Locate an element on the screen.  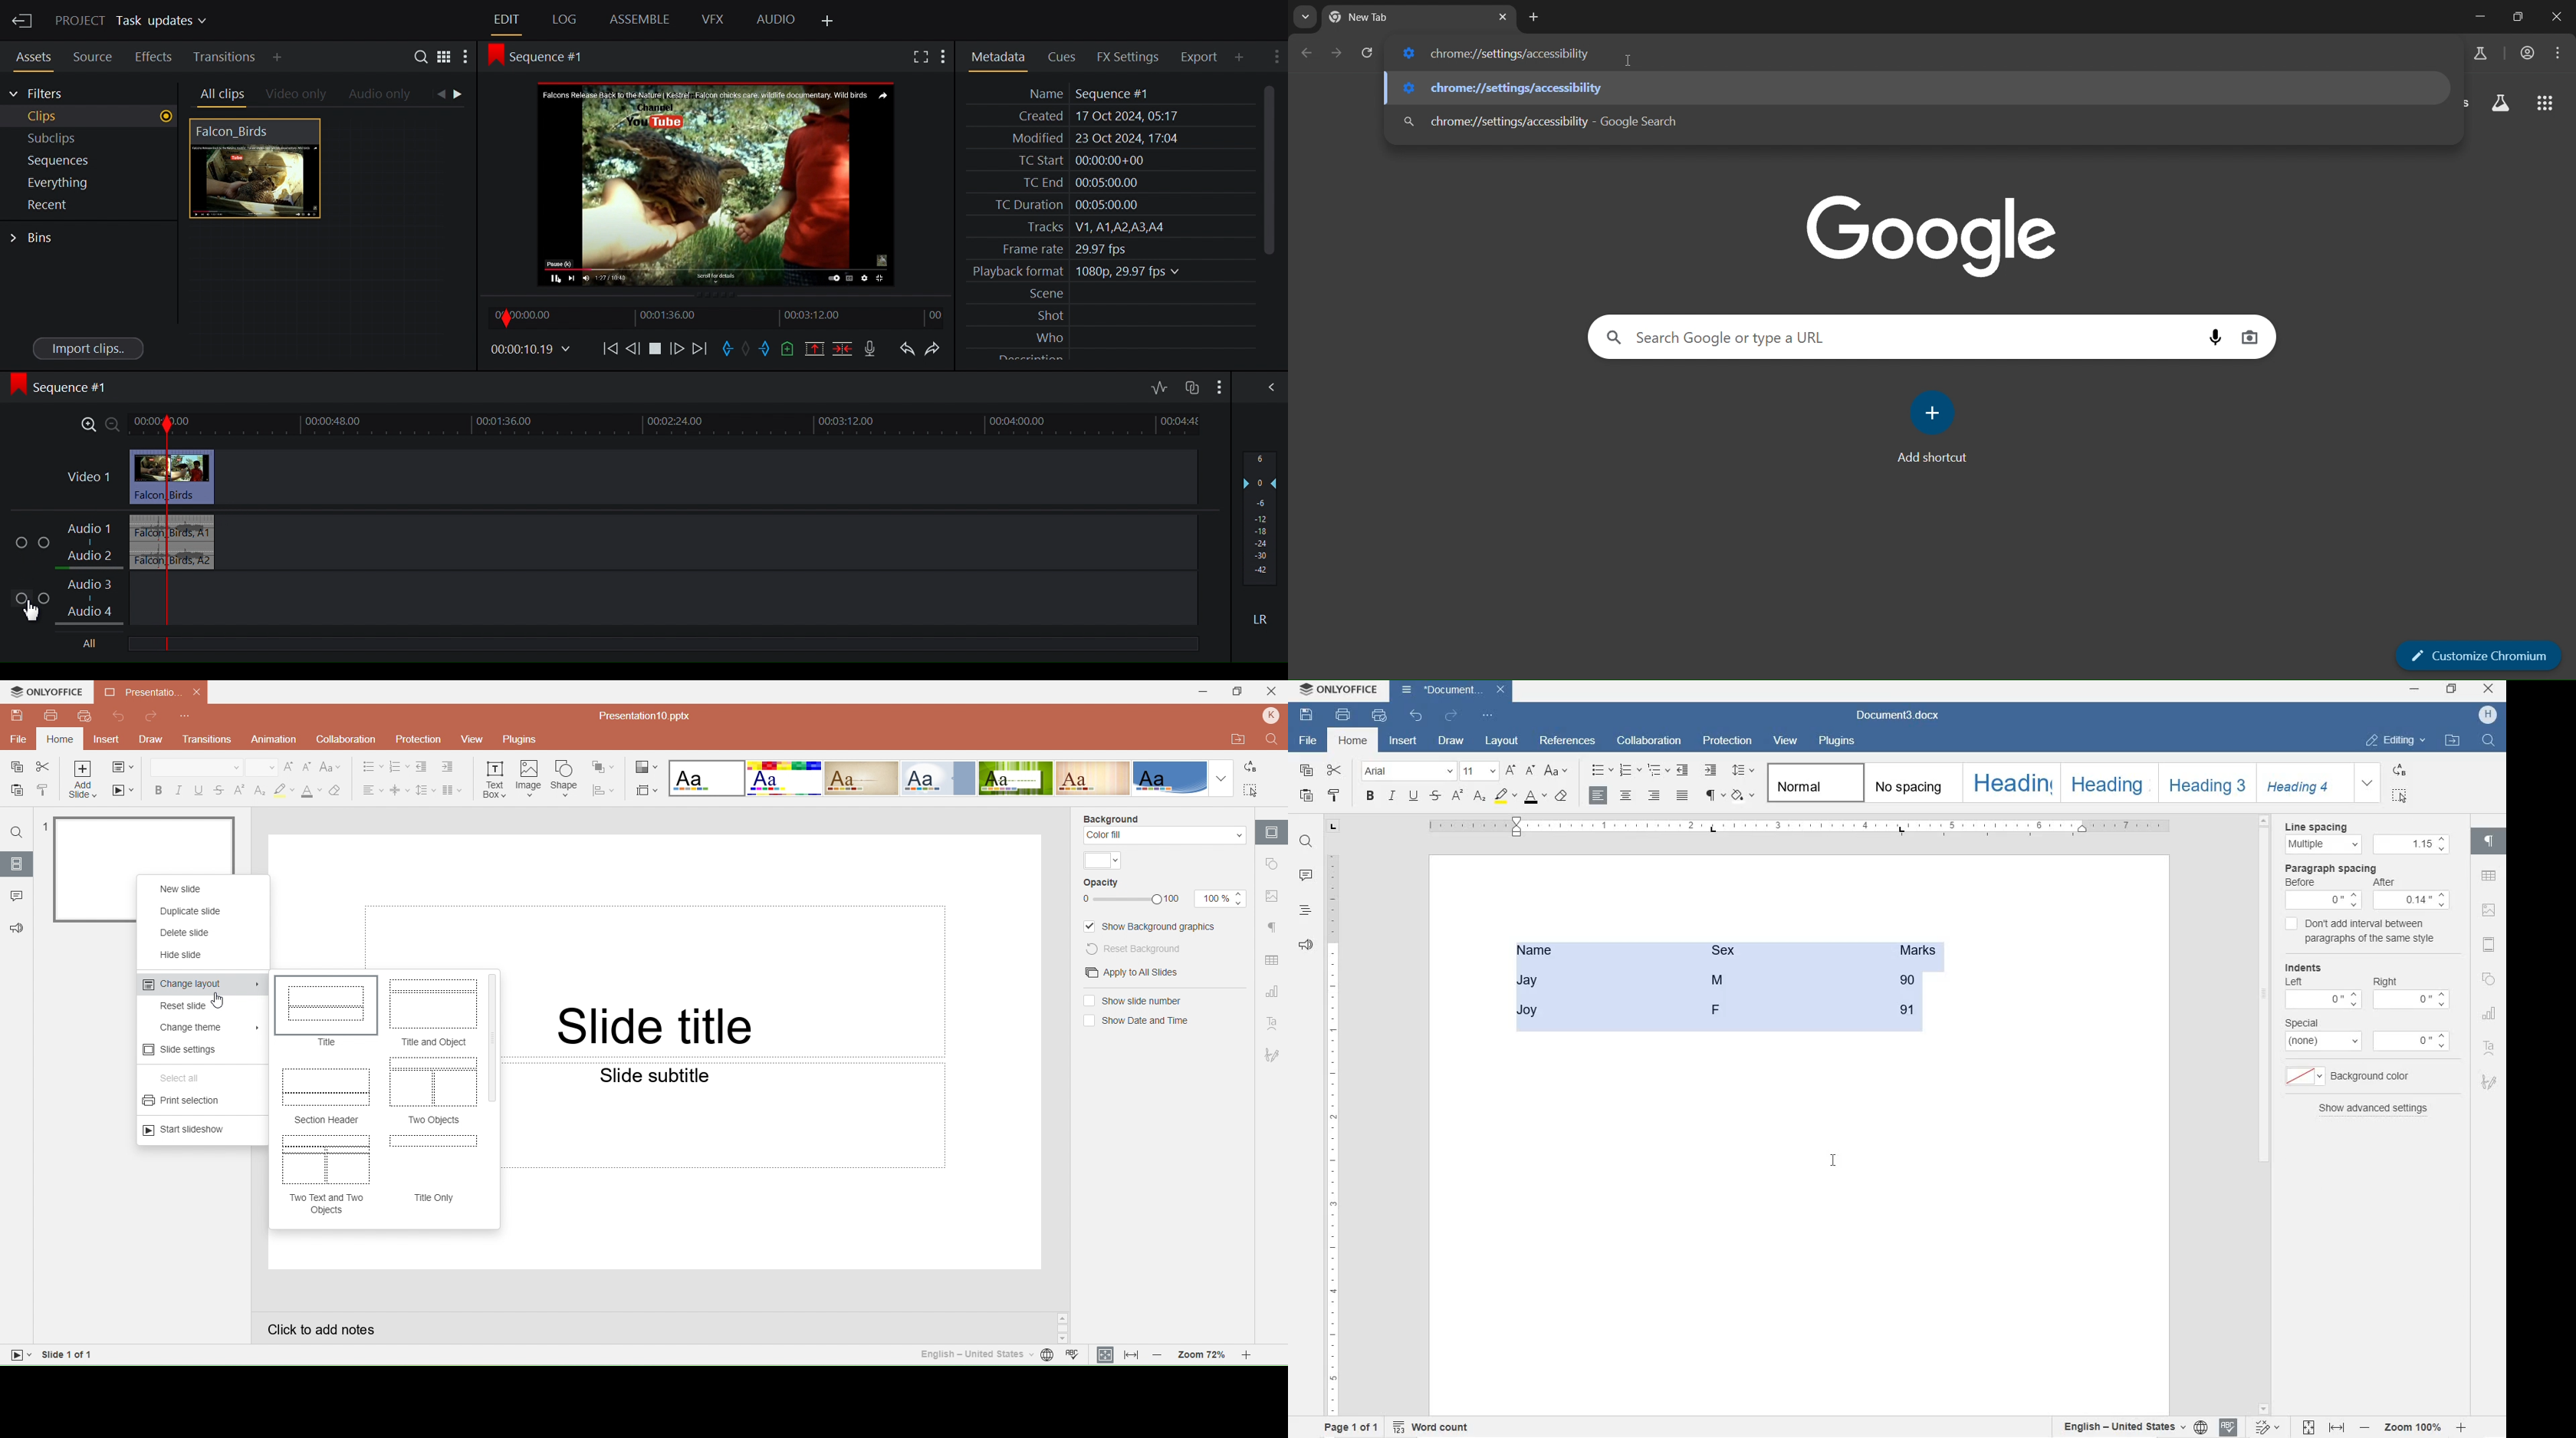
EXPAND FORMATTING STYLE is located at coordinates (2368, 783).